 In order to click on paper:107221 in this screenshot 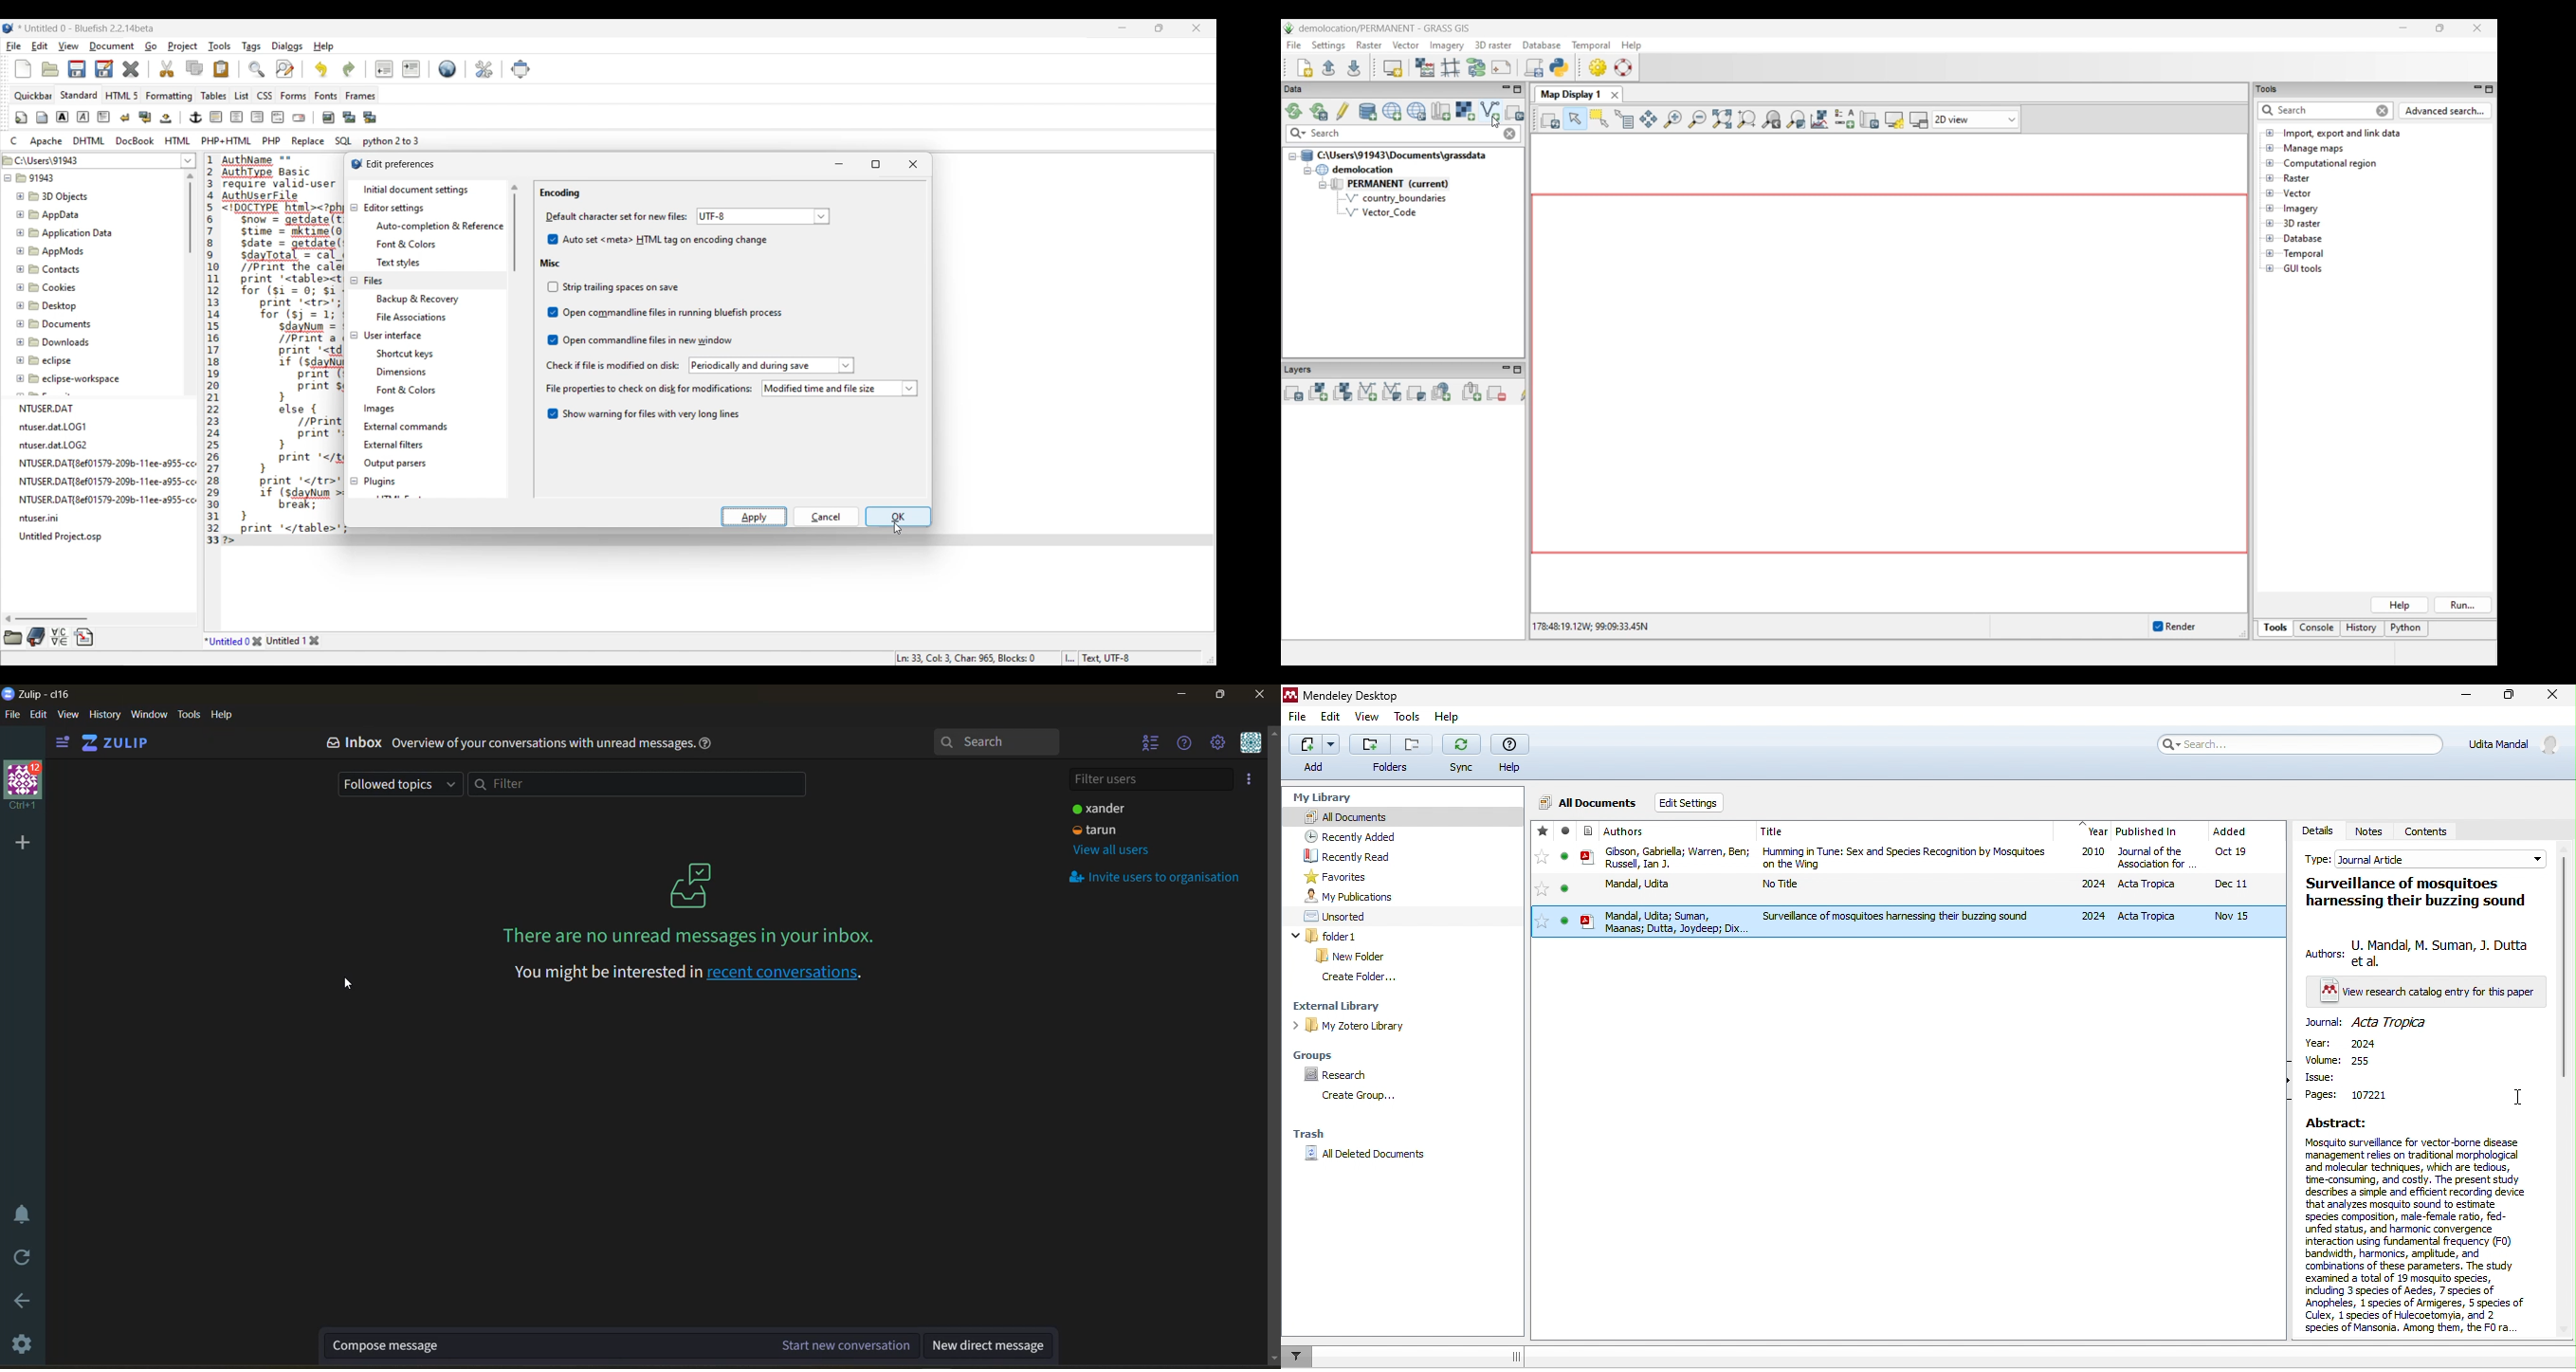, I will do `click(2359, 1100)`.